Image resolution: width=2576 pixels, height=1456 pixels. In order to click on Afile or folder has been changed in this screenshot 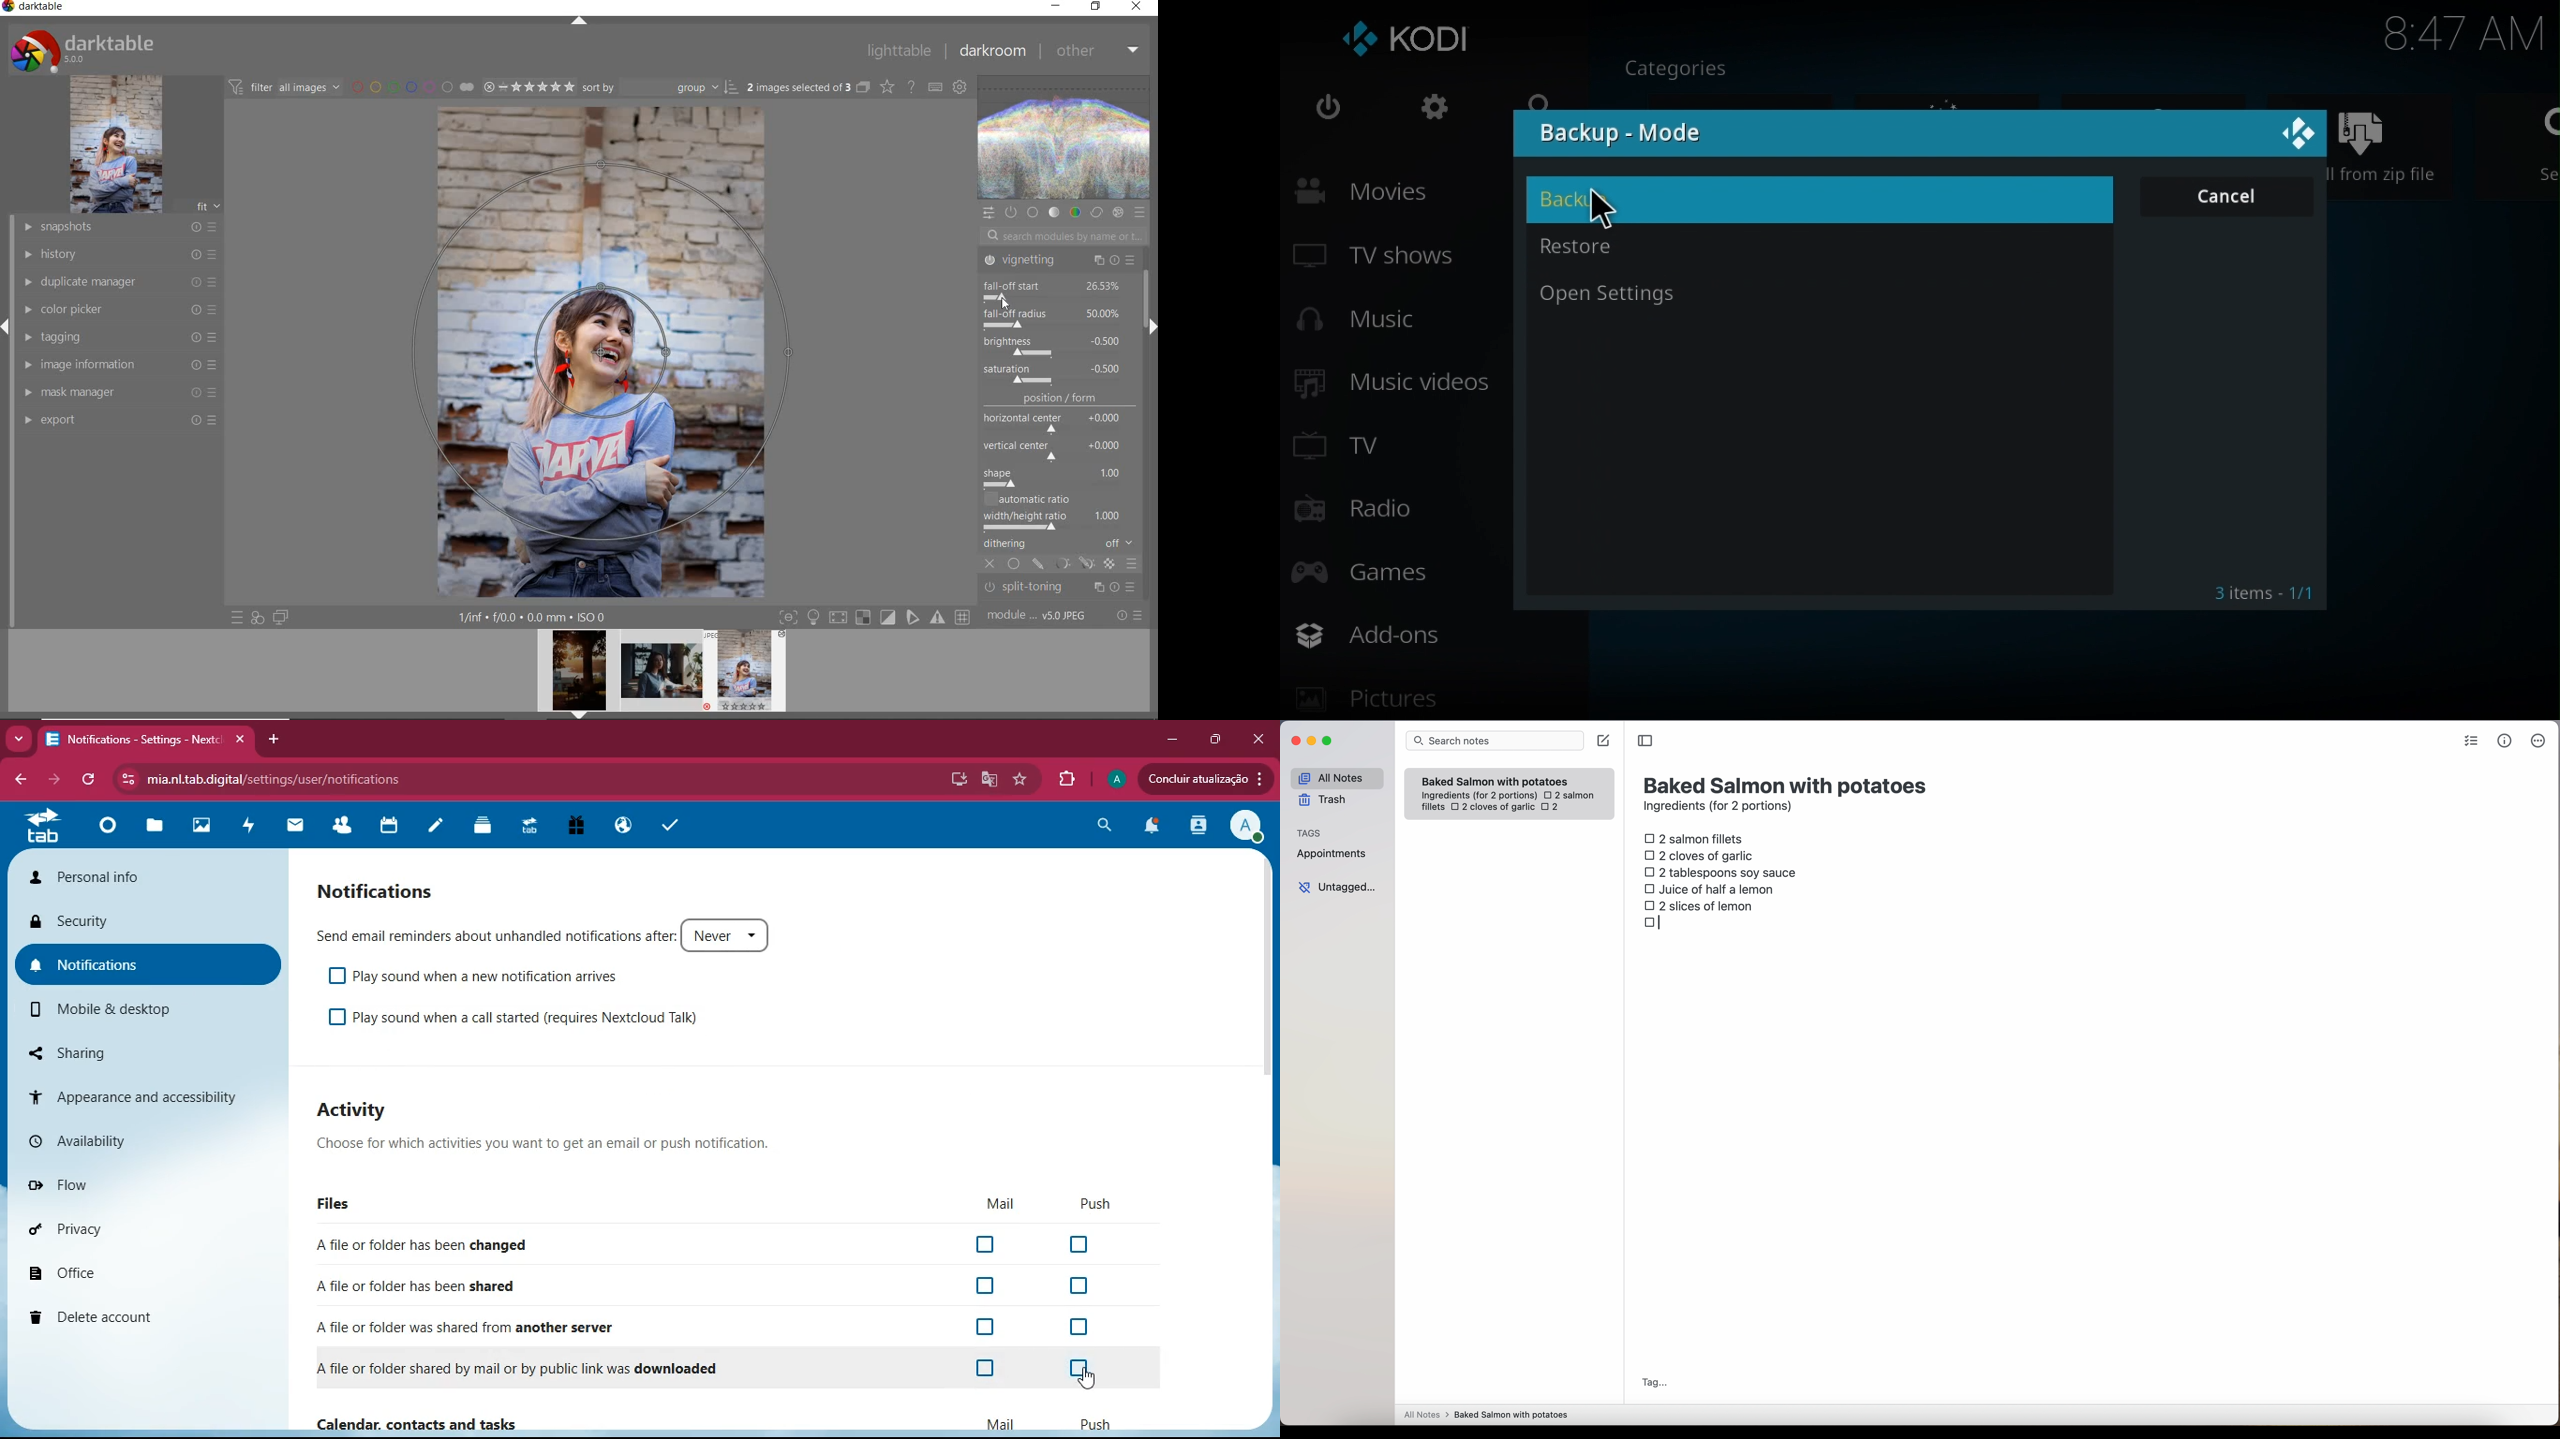, I will do `click(432, 1245)`.